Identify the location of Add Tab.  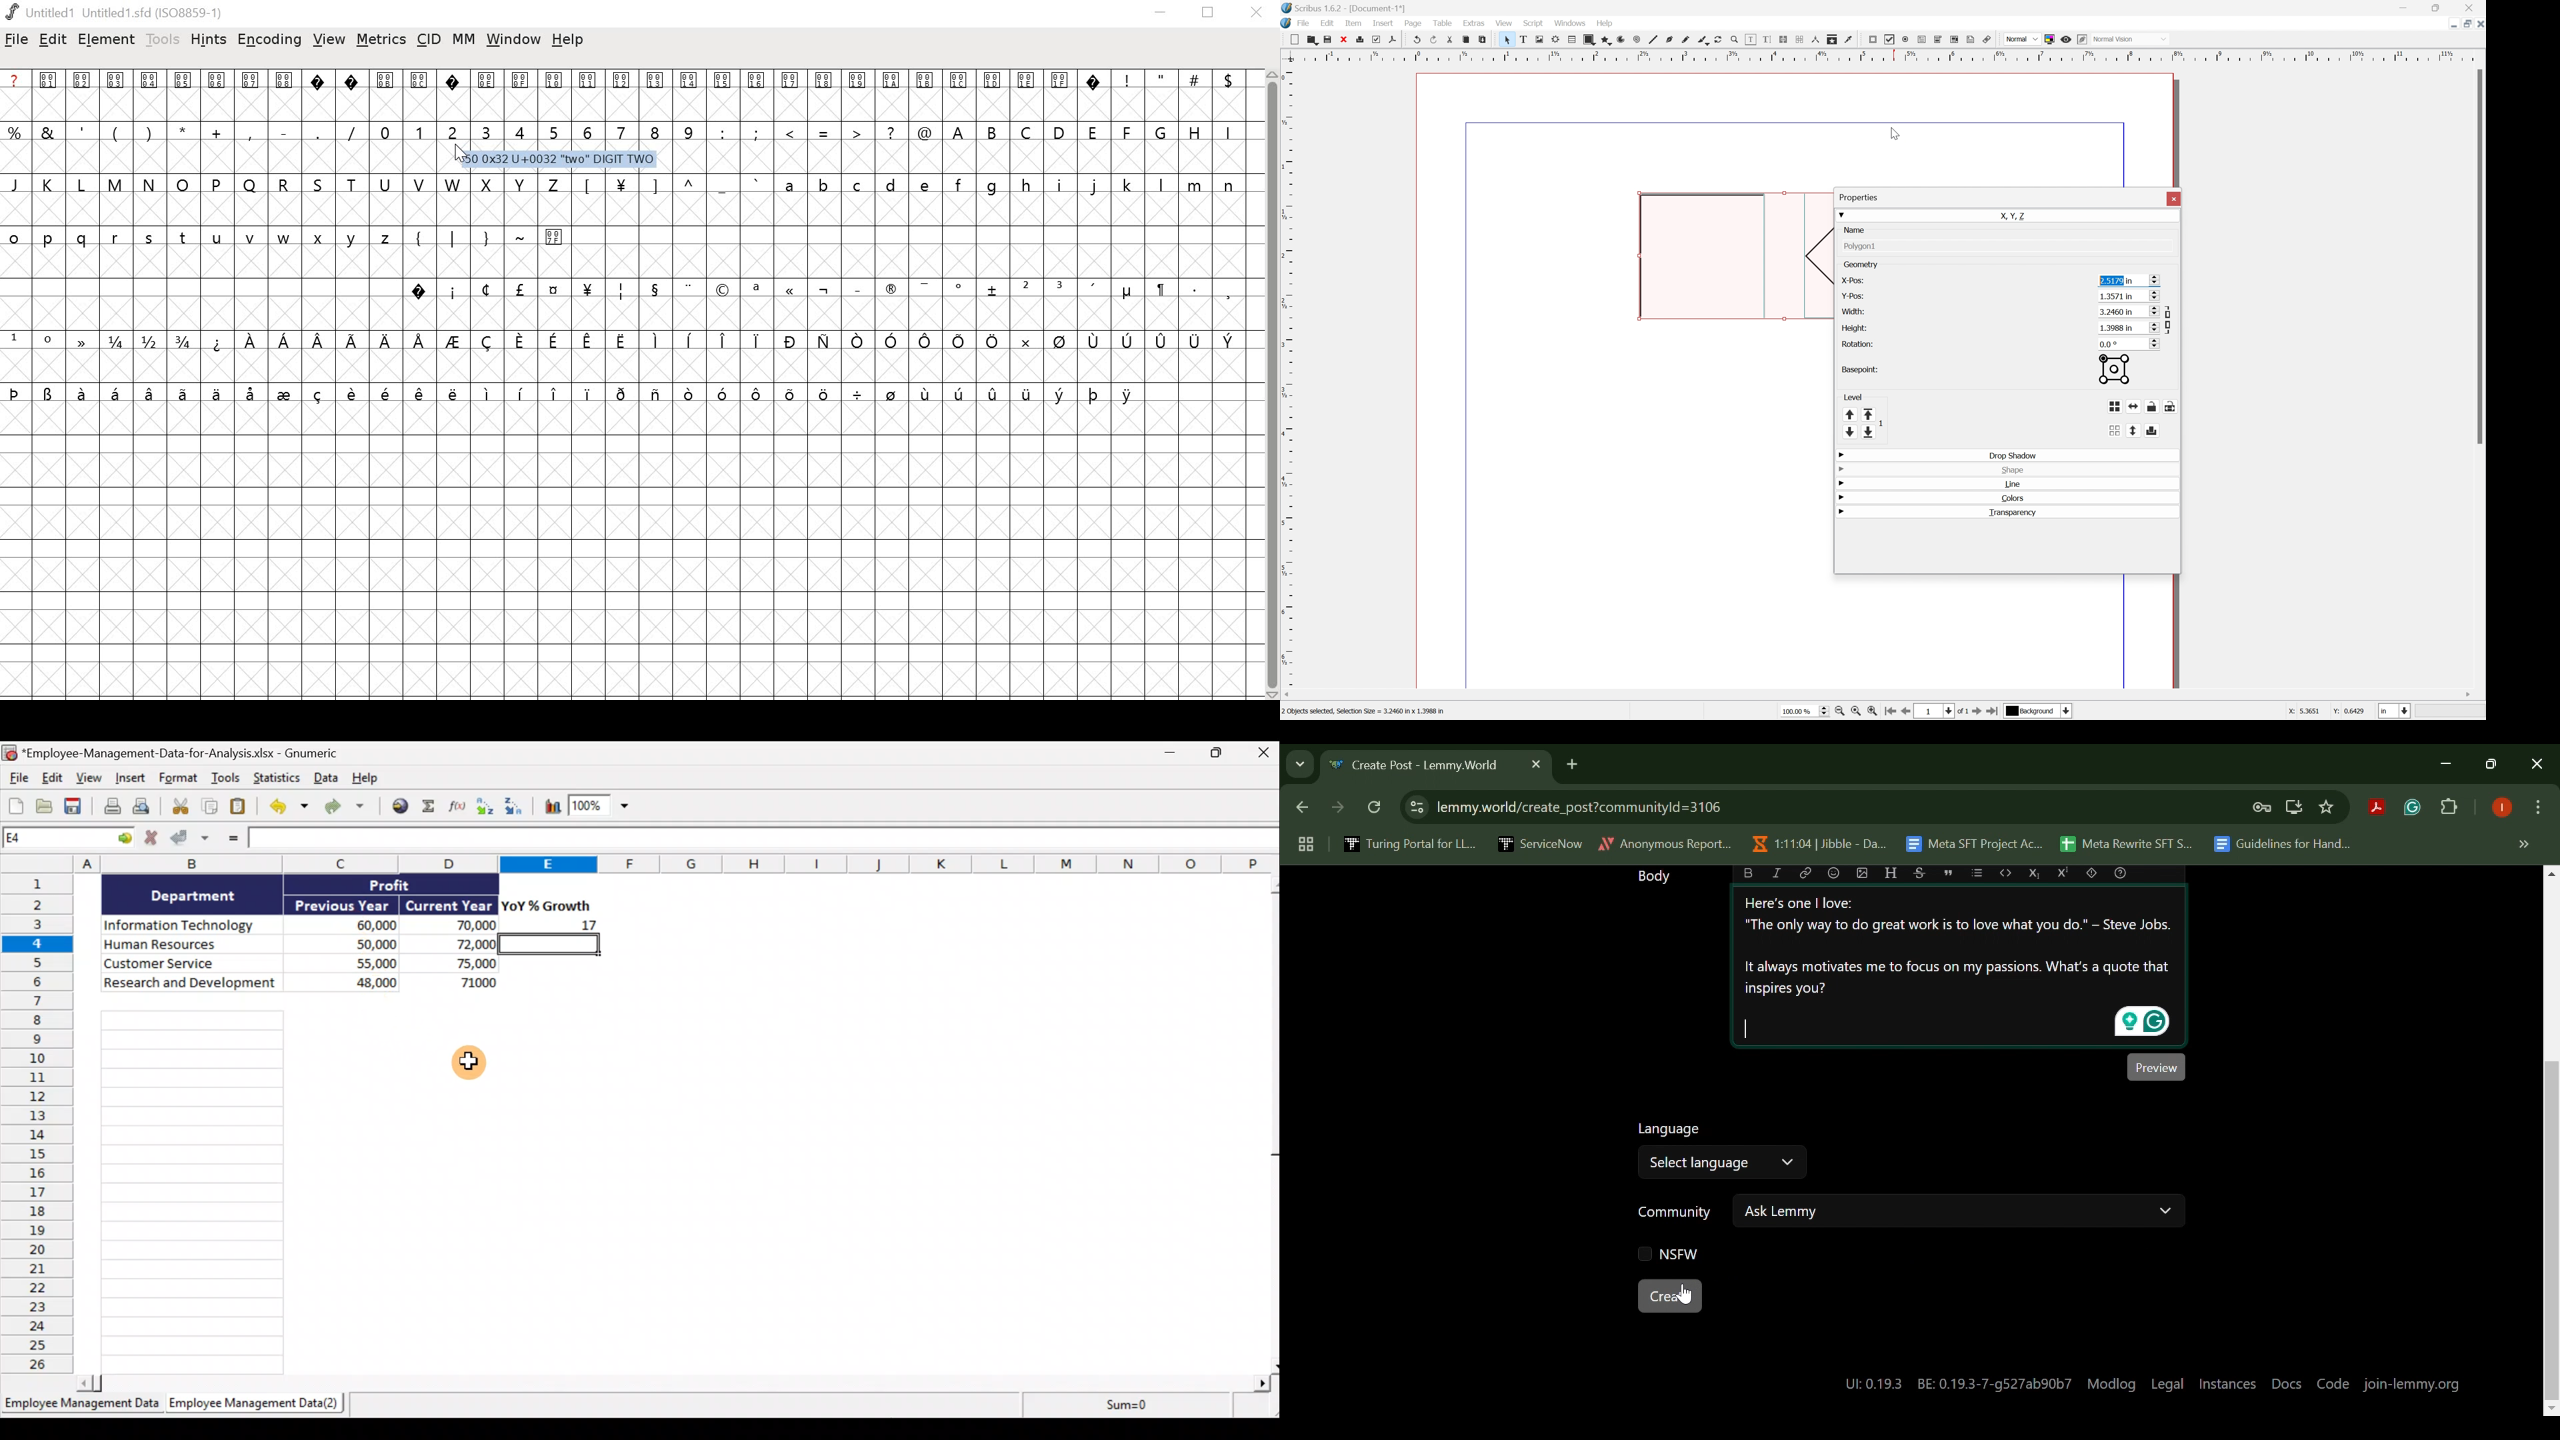
(1571, 763).